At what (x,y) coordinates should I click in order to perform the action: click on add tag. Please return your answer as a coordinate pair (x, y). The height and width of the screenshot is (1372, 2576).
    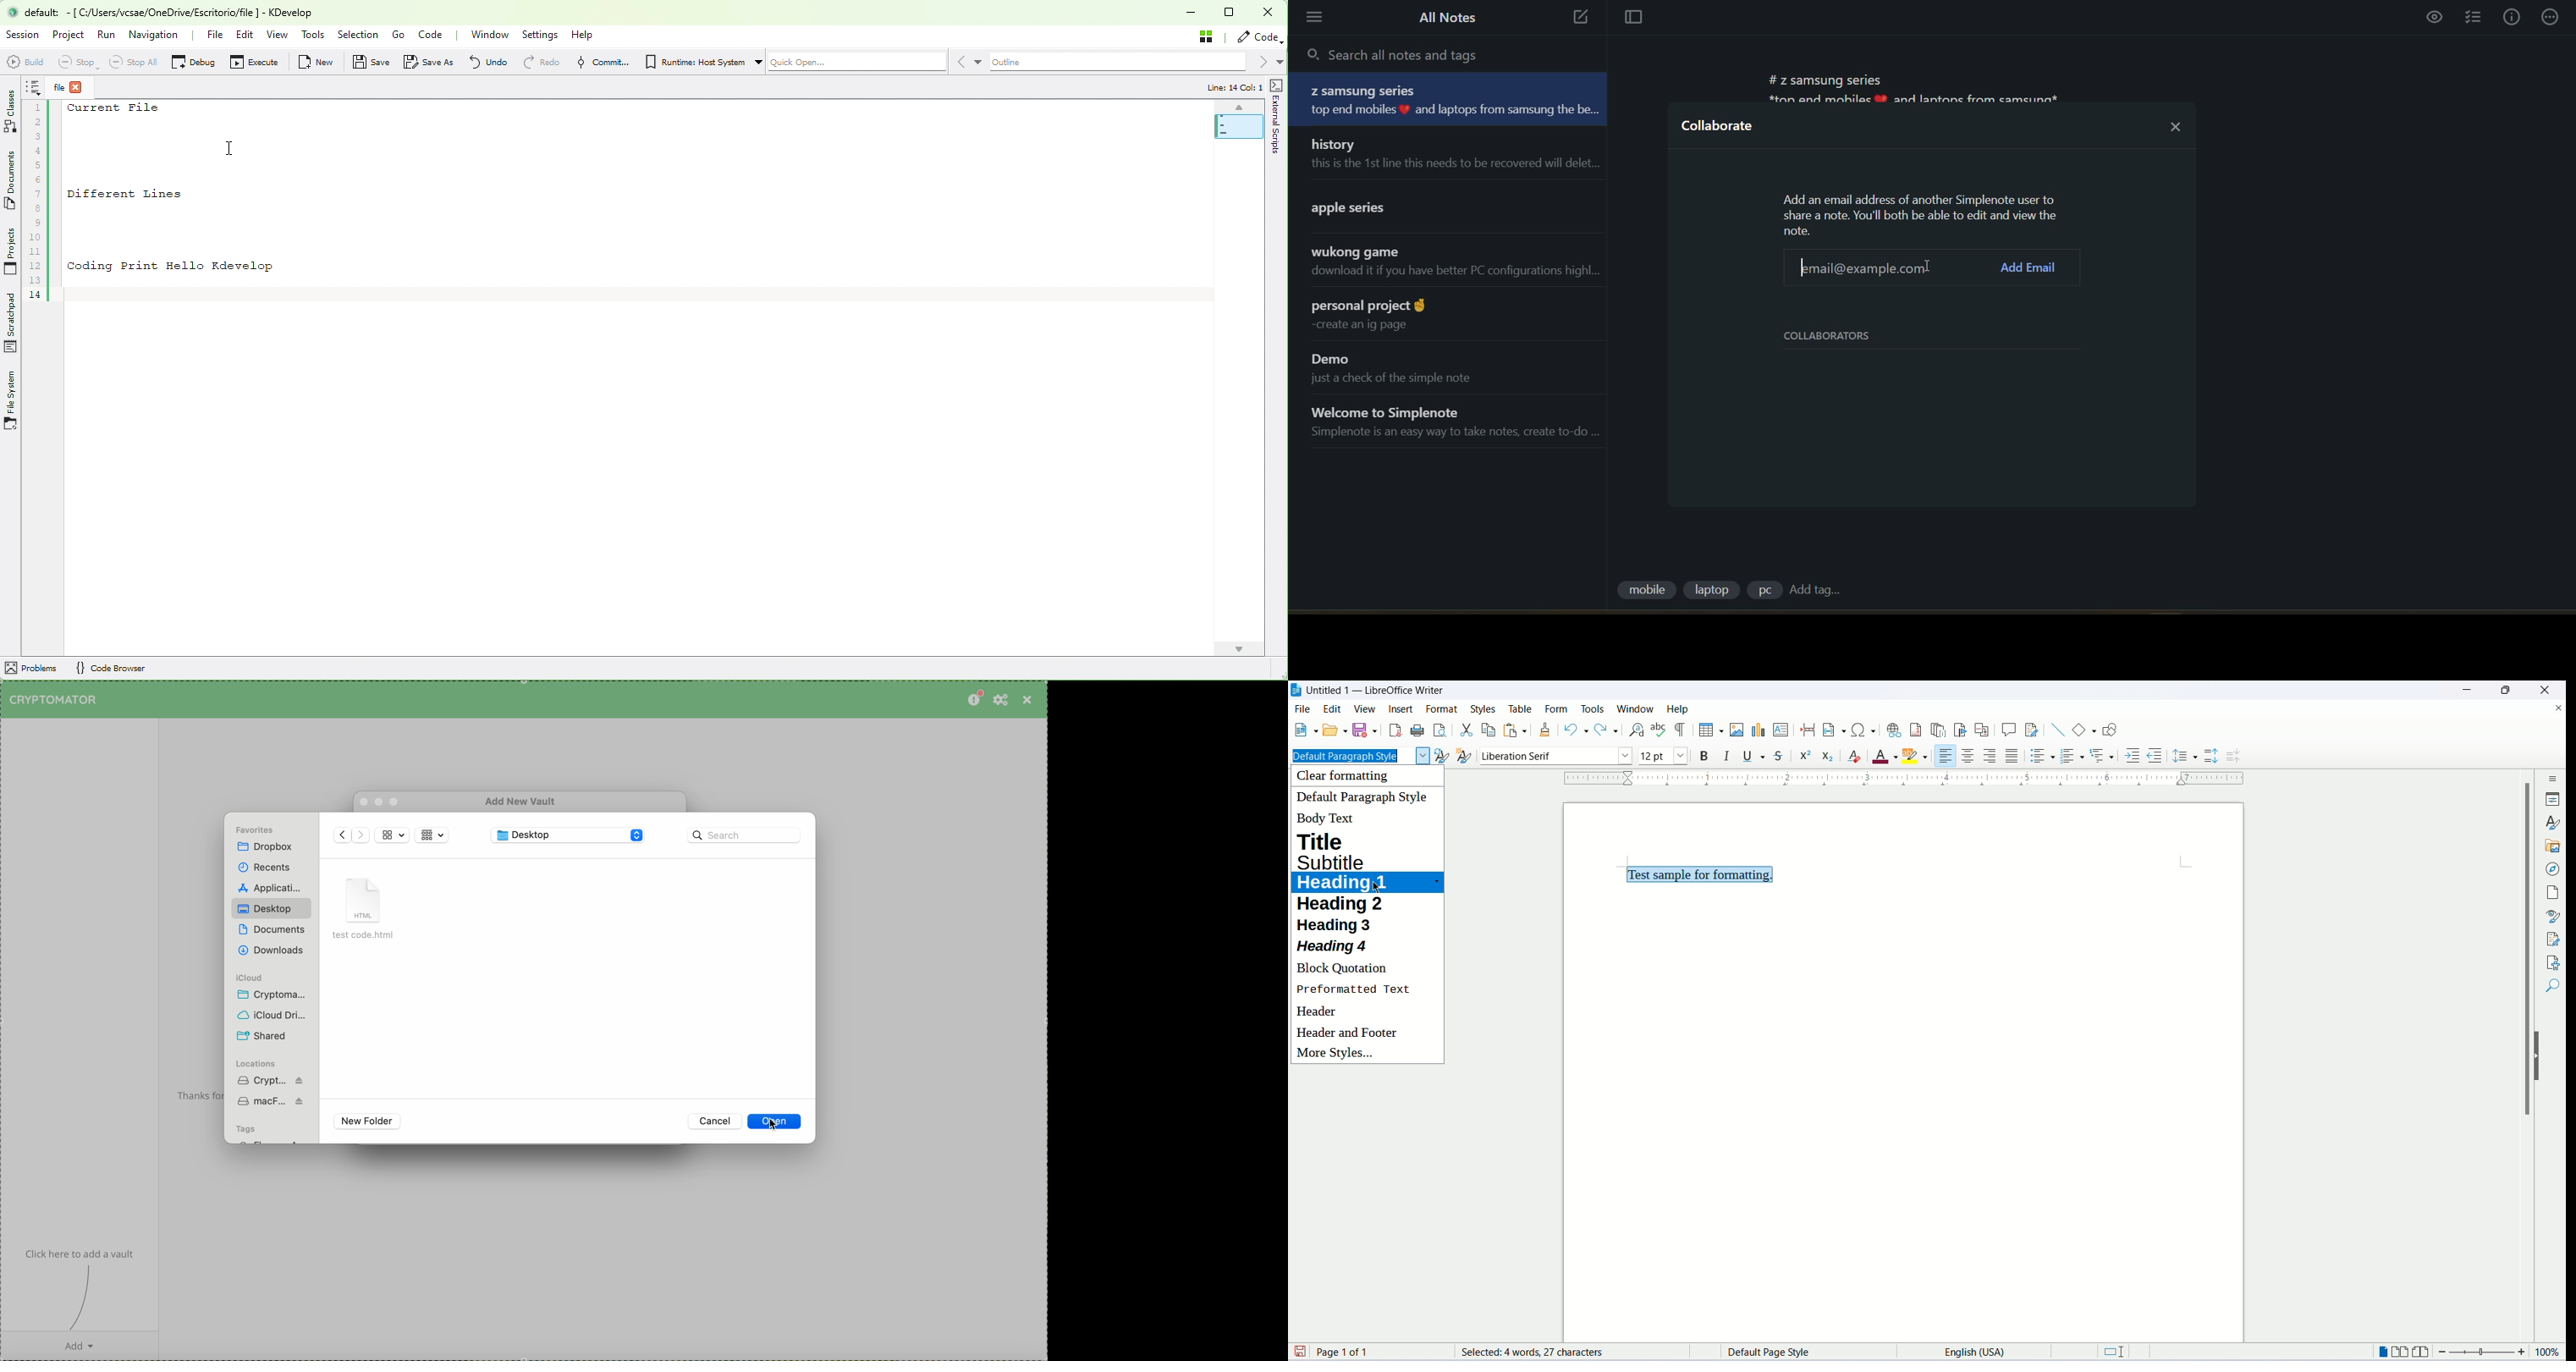
    Looking at the image, I should click on (1814, 590).